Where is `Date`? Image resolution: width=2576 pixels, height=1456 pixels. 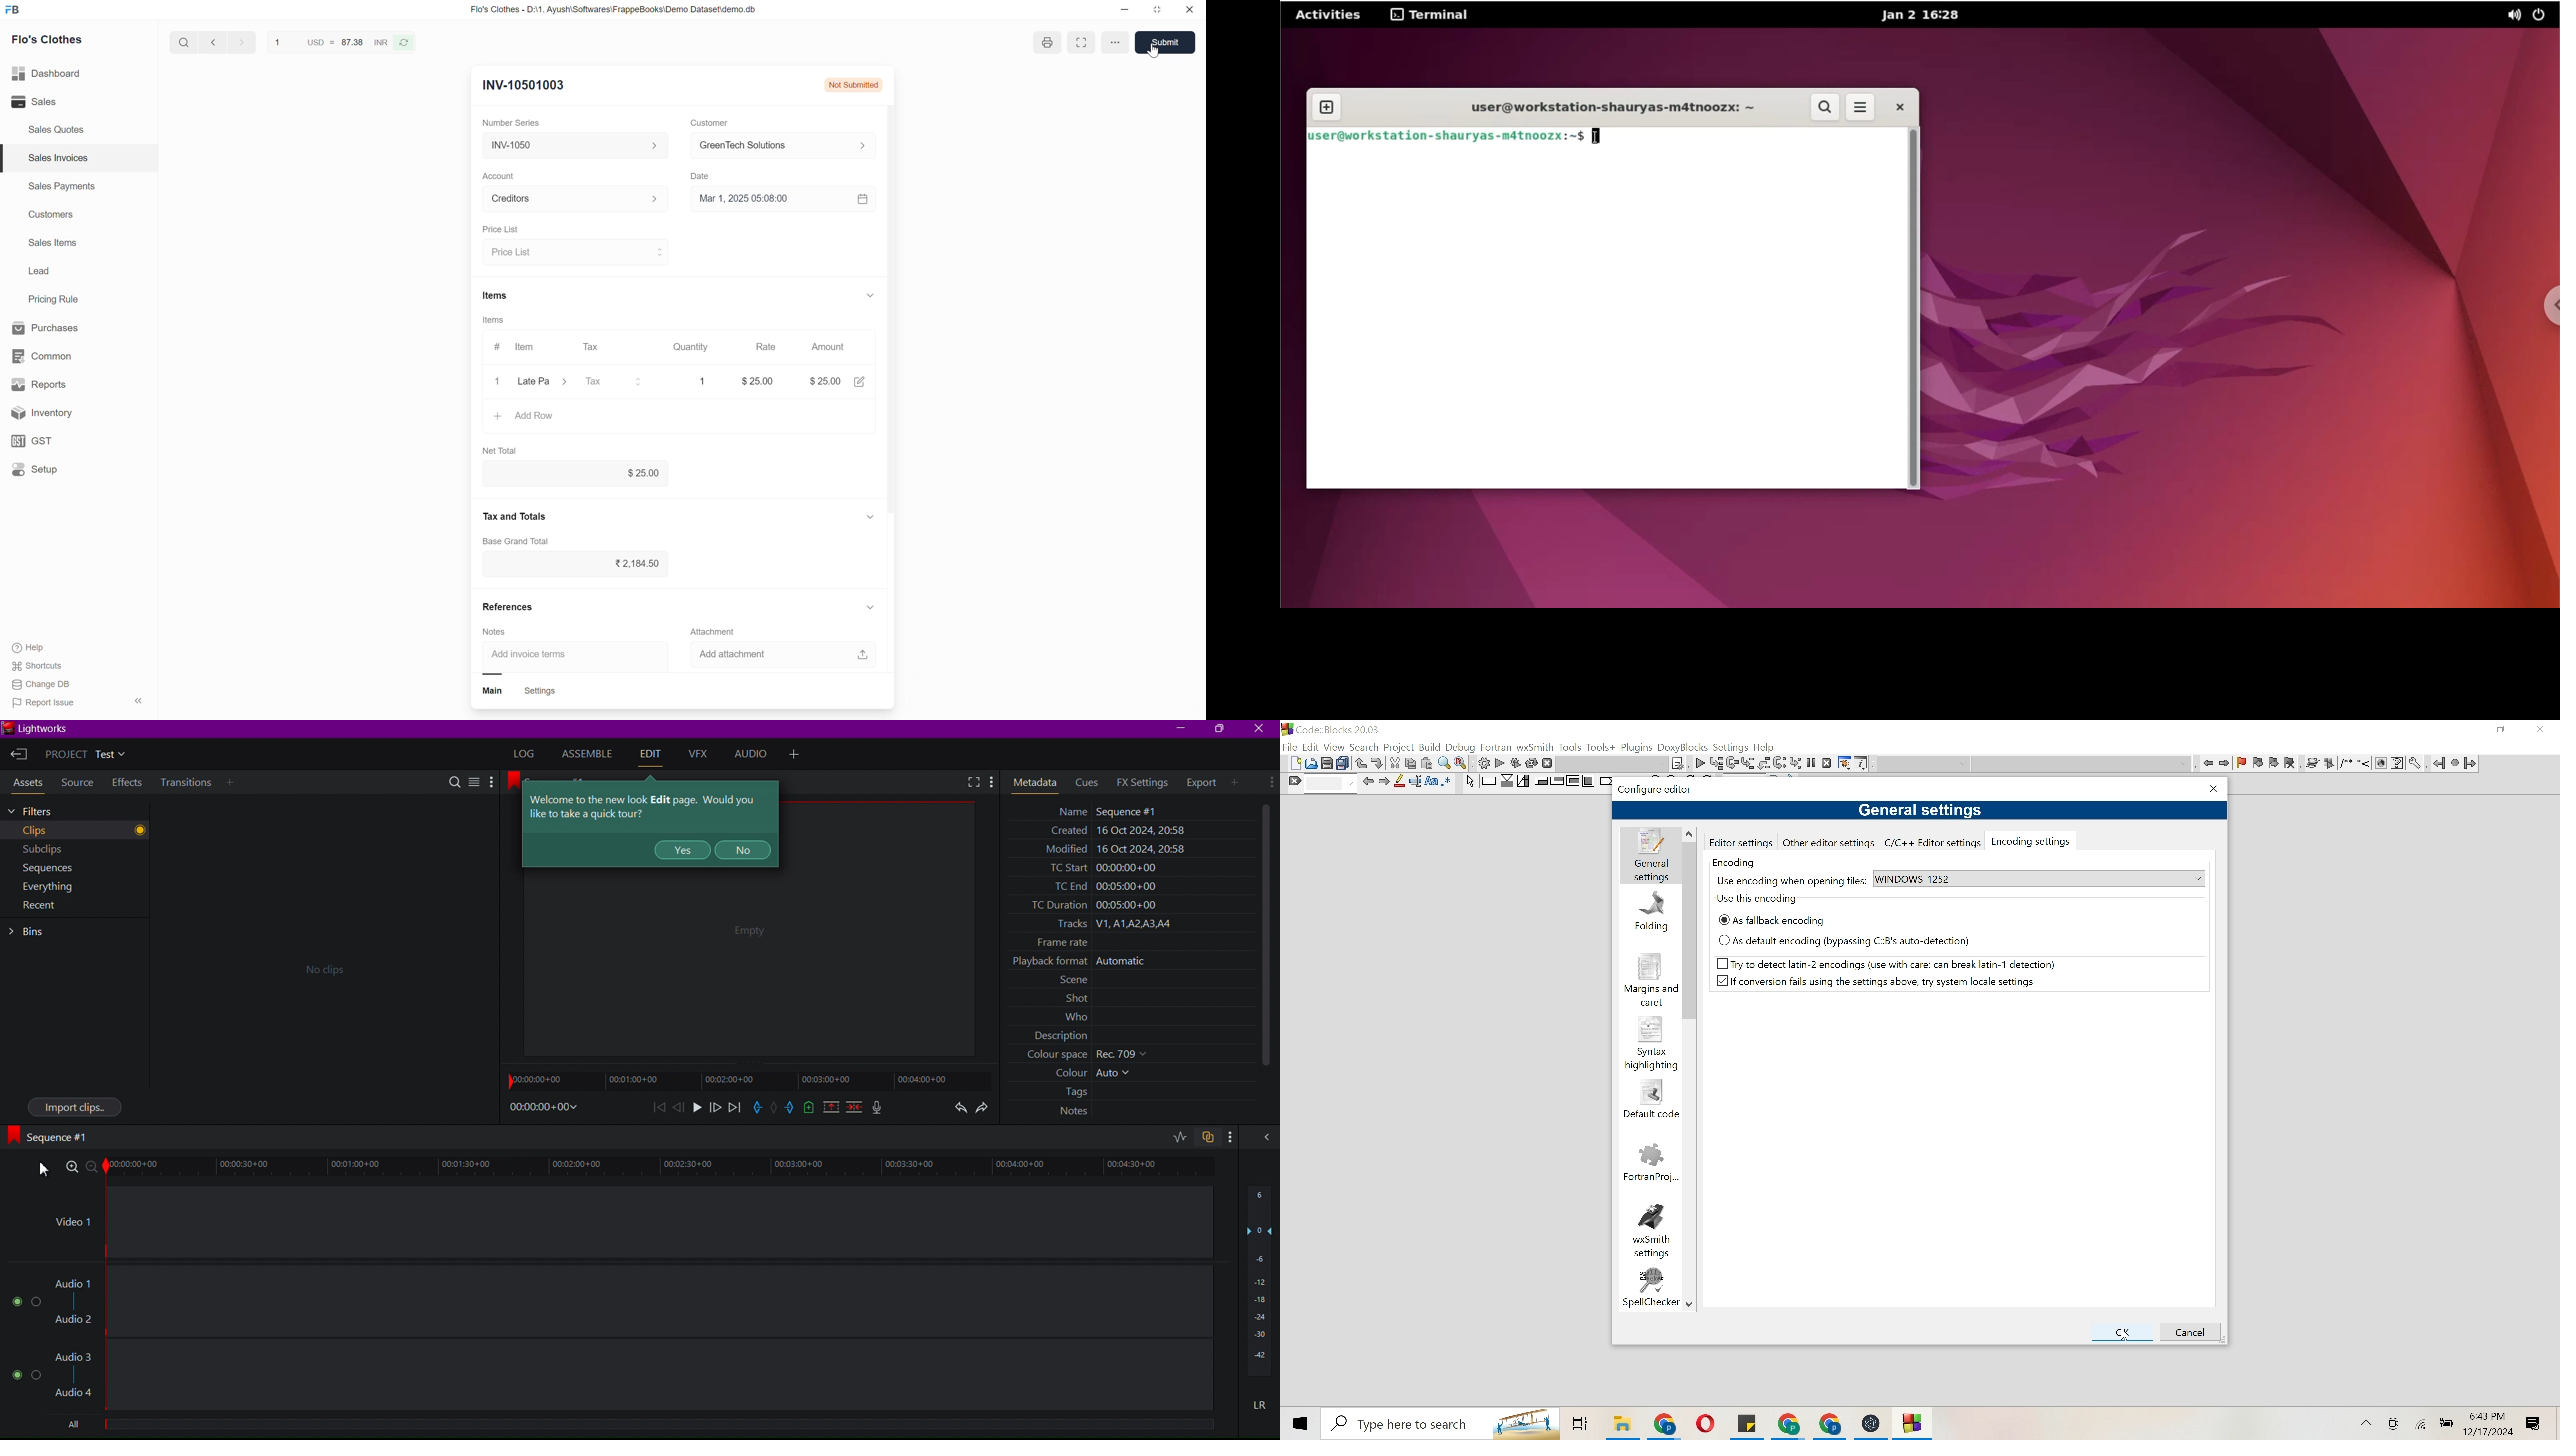 Date is located at coordinates (703, 177).